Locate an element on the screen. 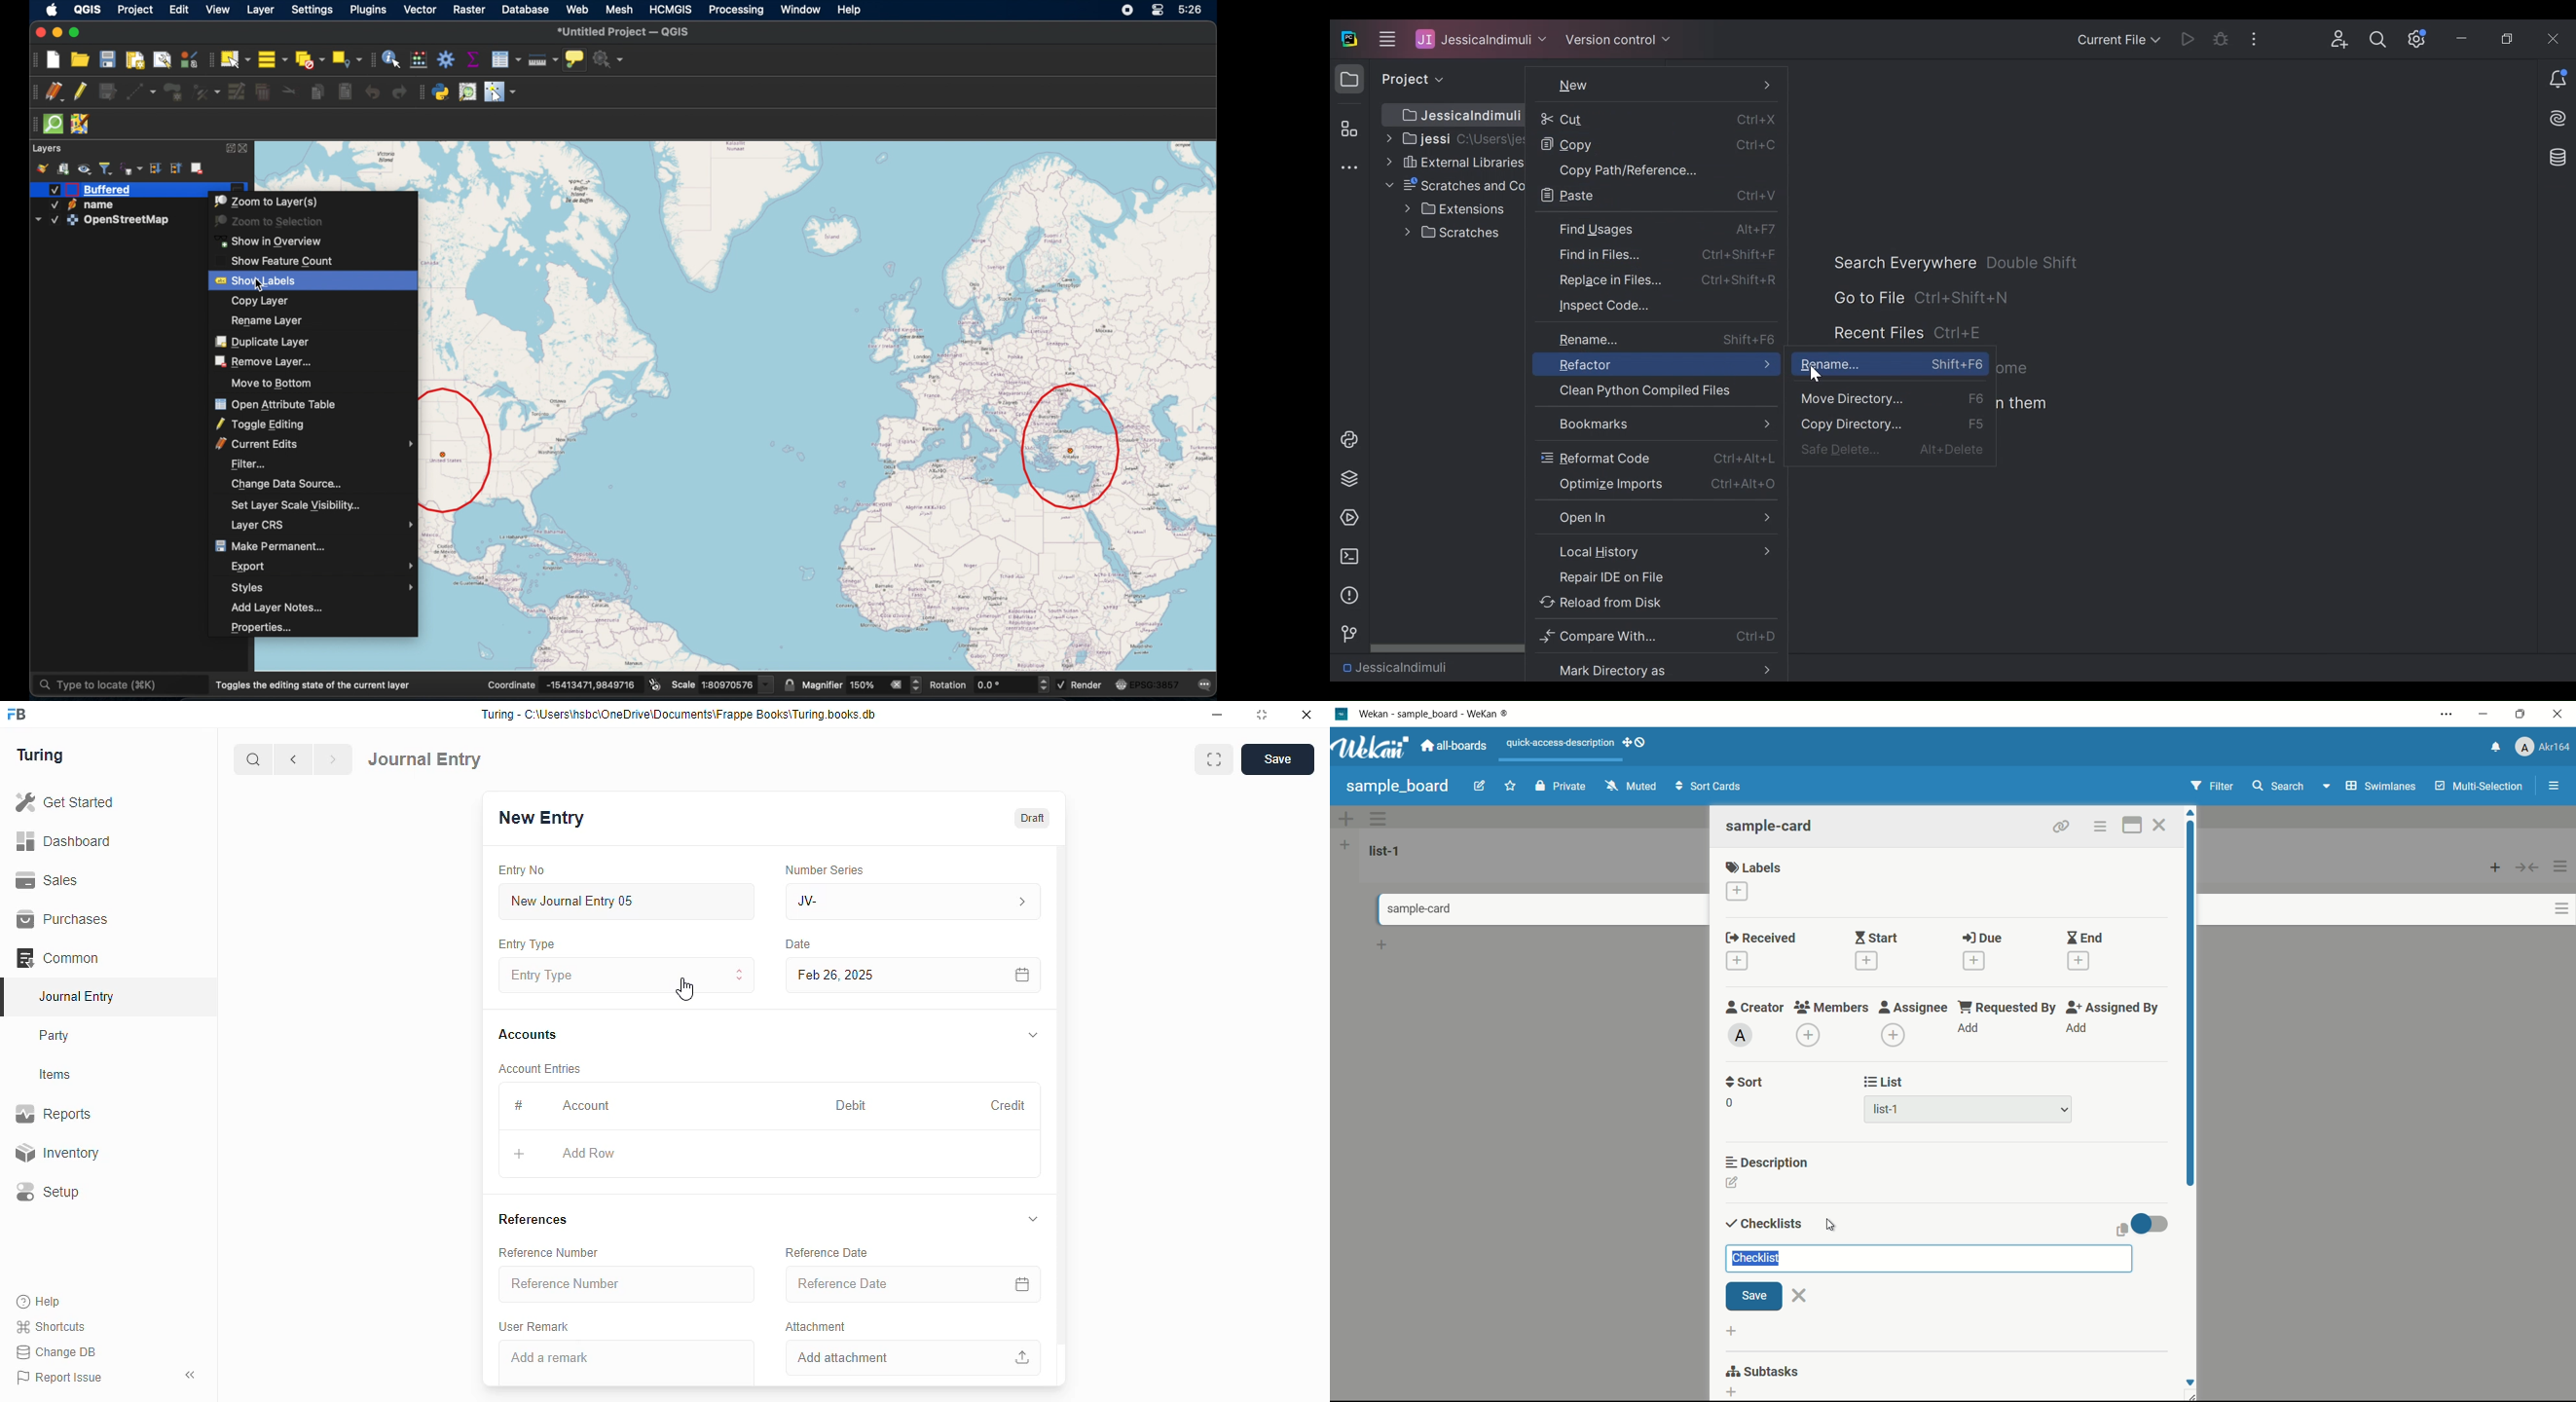 This screenshot has height=1428, width=2576. Structure is located at coordinates (1347, 130).